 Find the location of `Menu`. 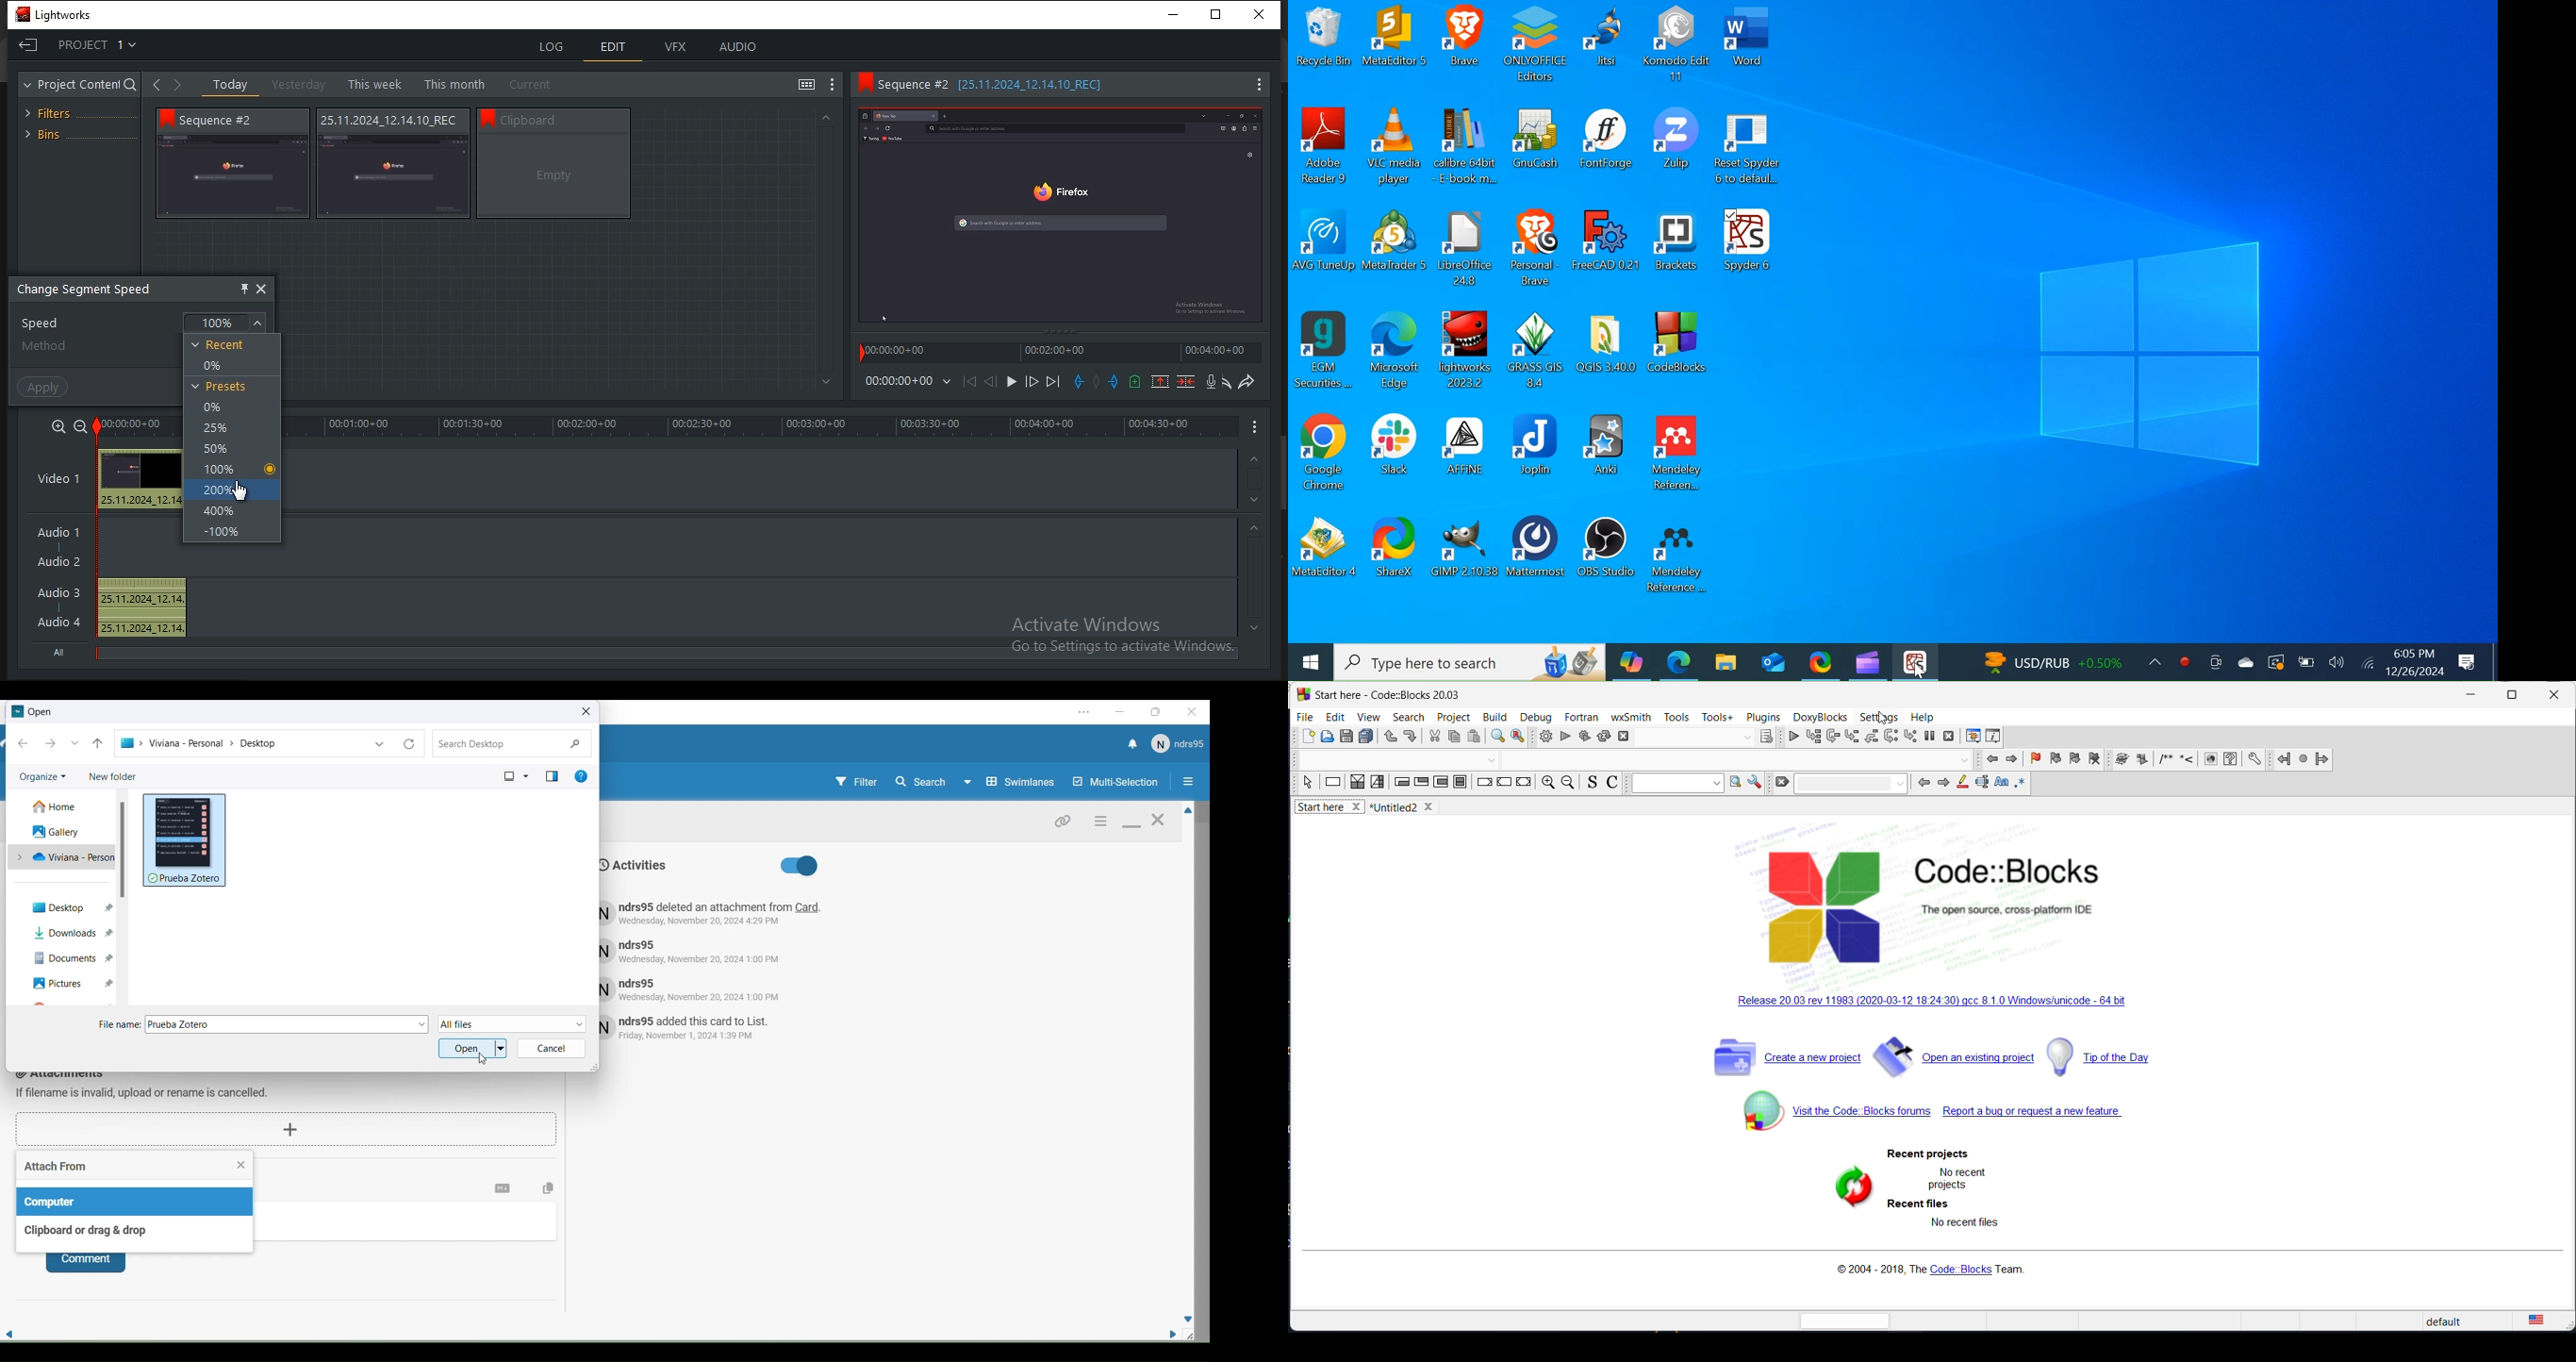

Menu is located at coordinates (1253, 84).